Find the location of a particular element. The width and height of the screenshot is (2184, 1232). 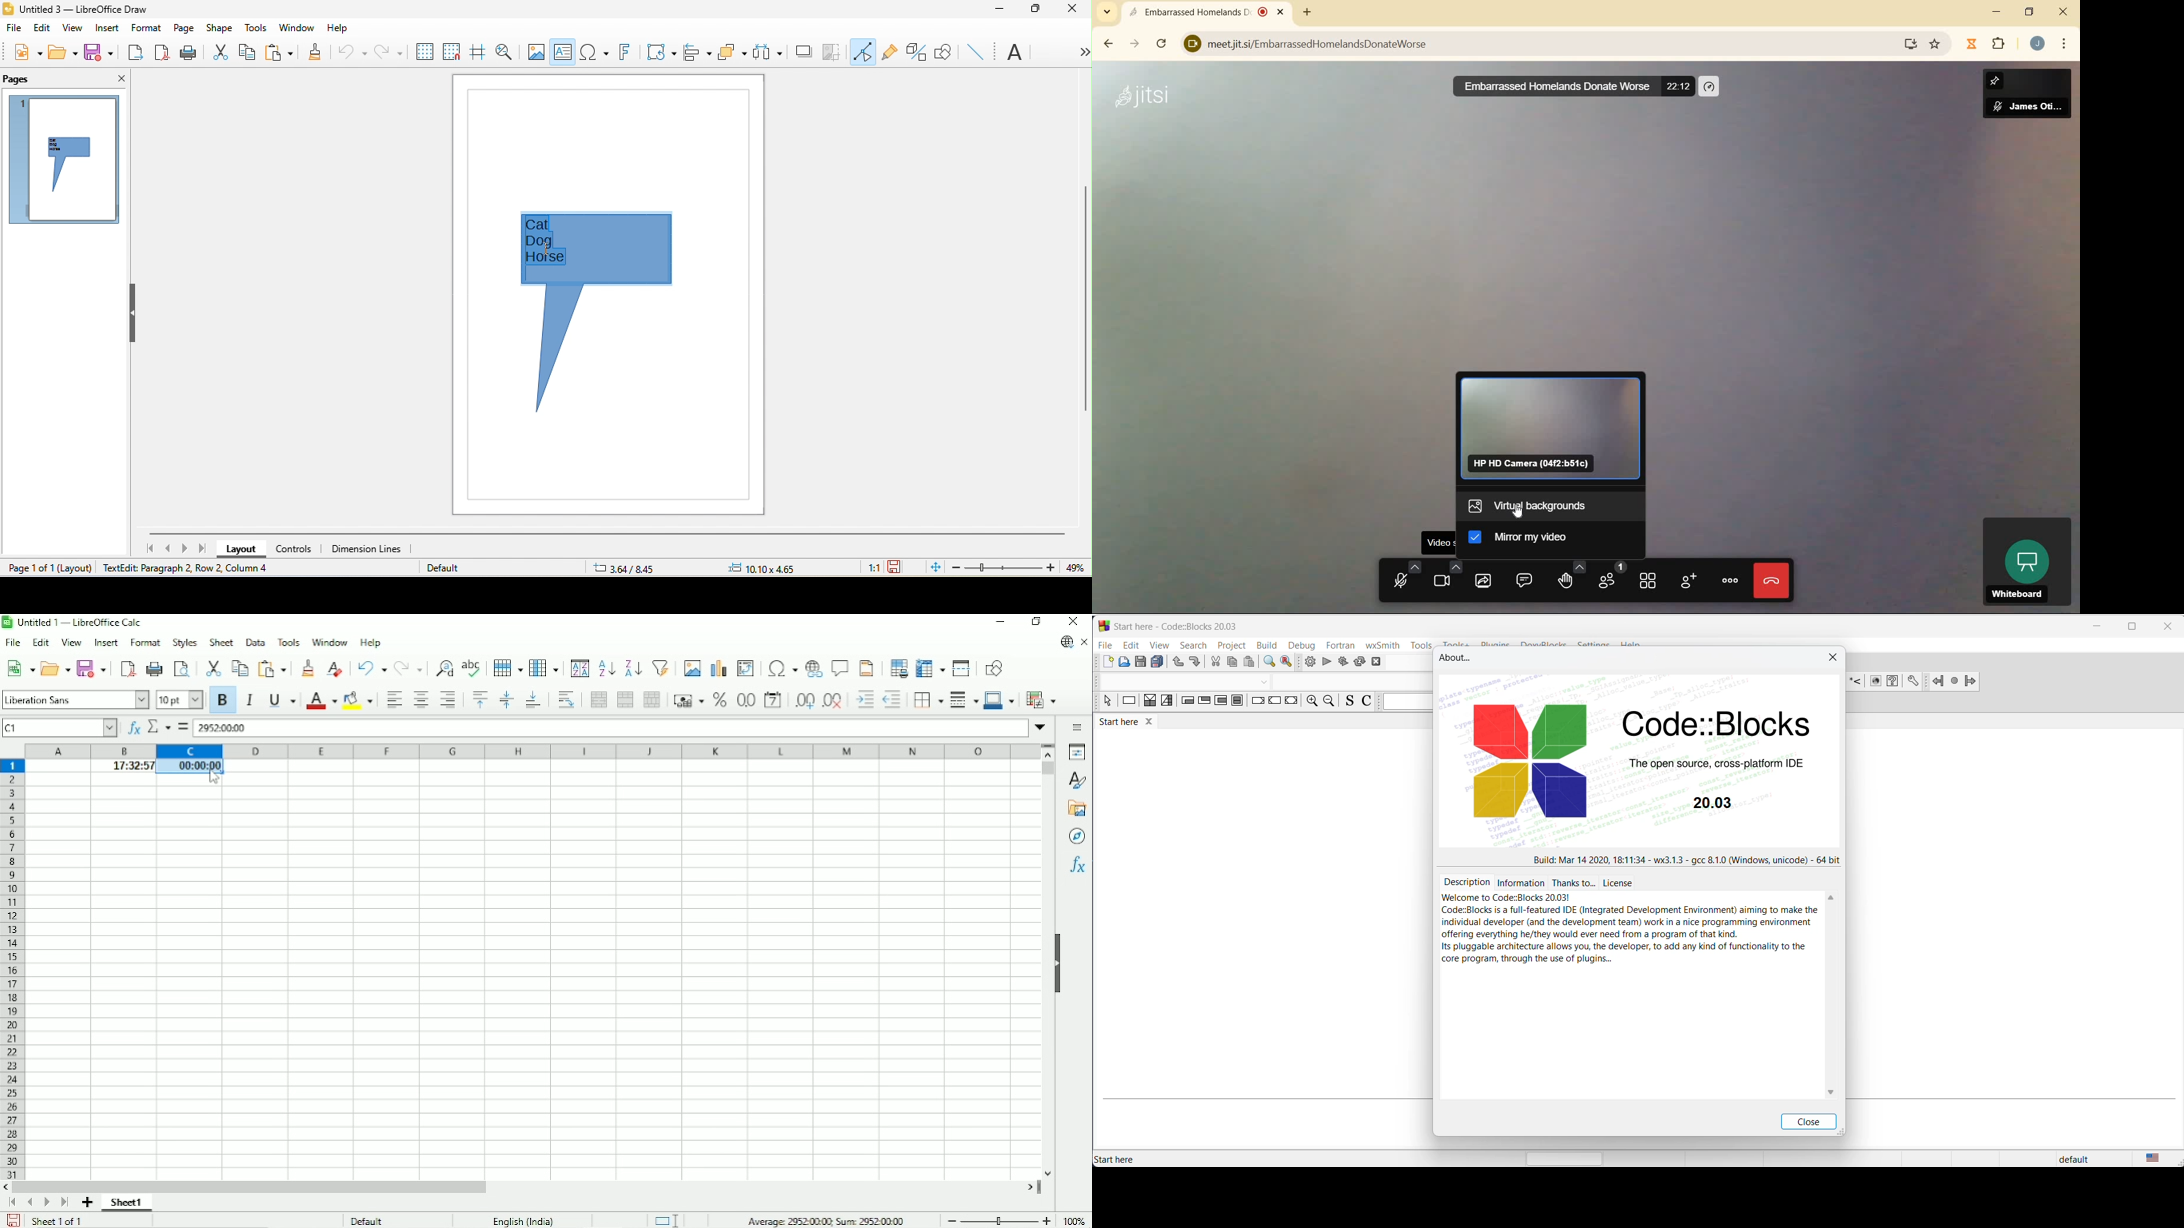

tools is located at coordinates (1420, 646).